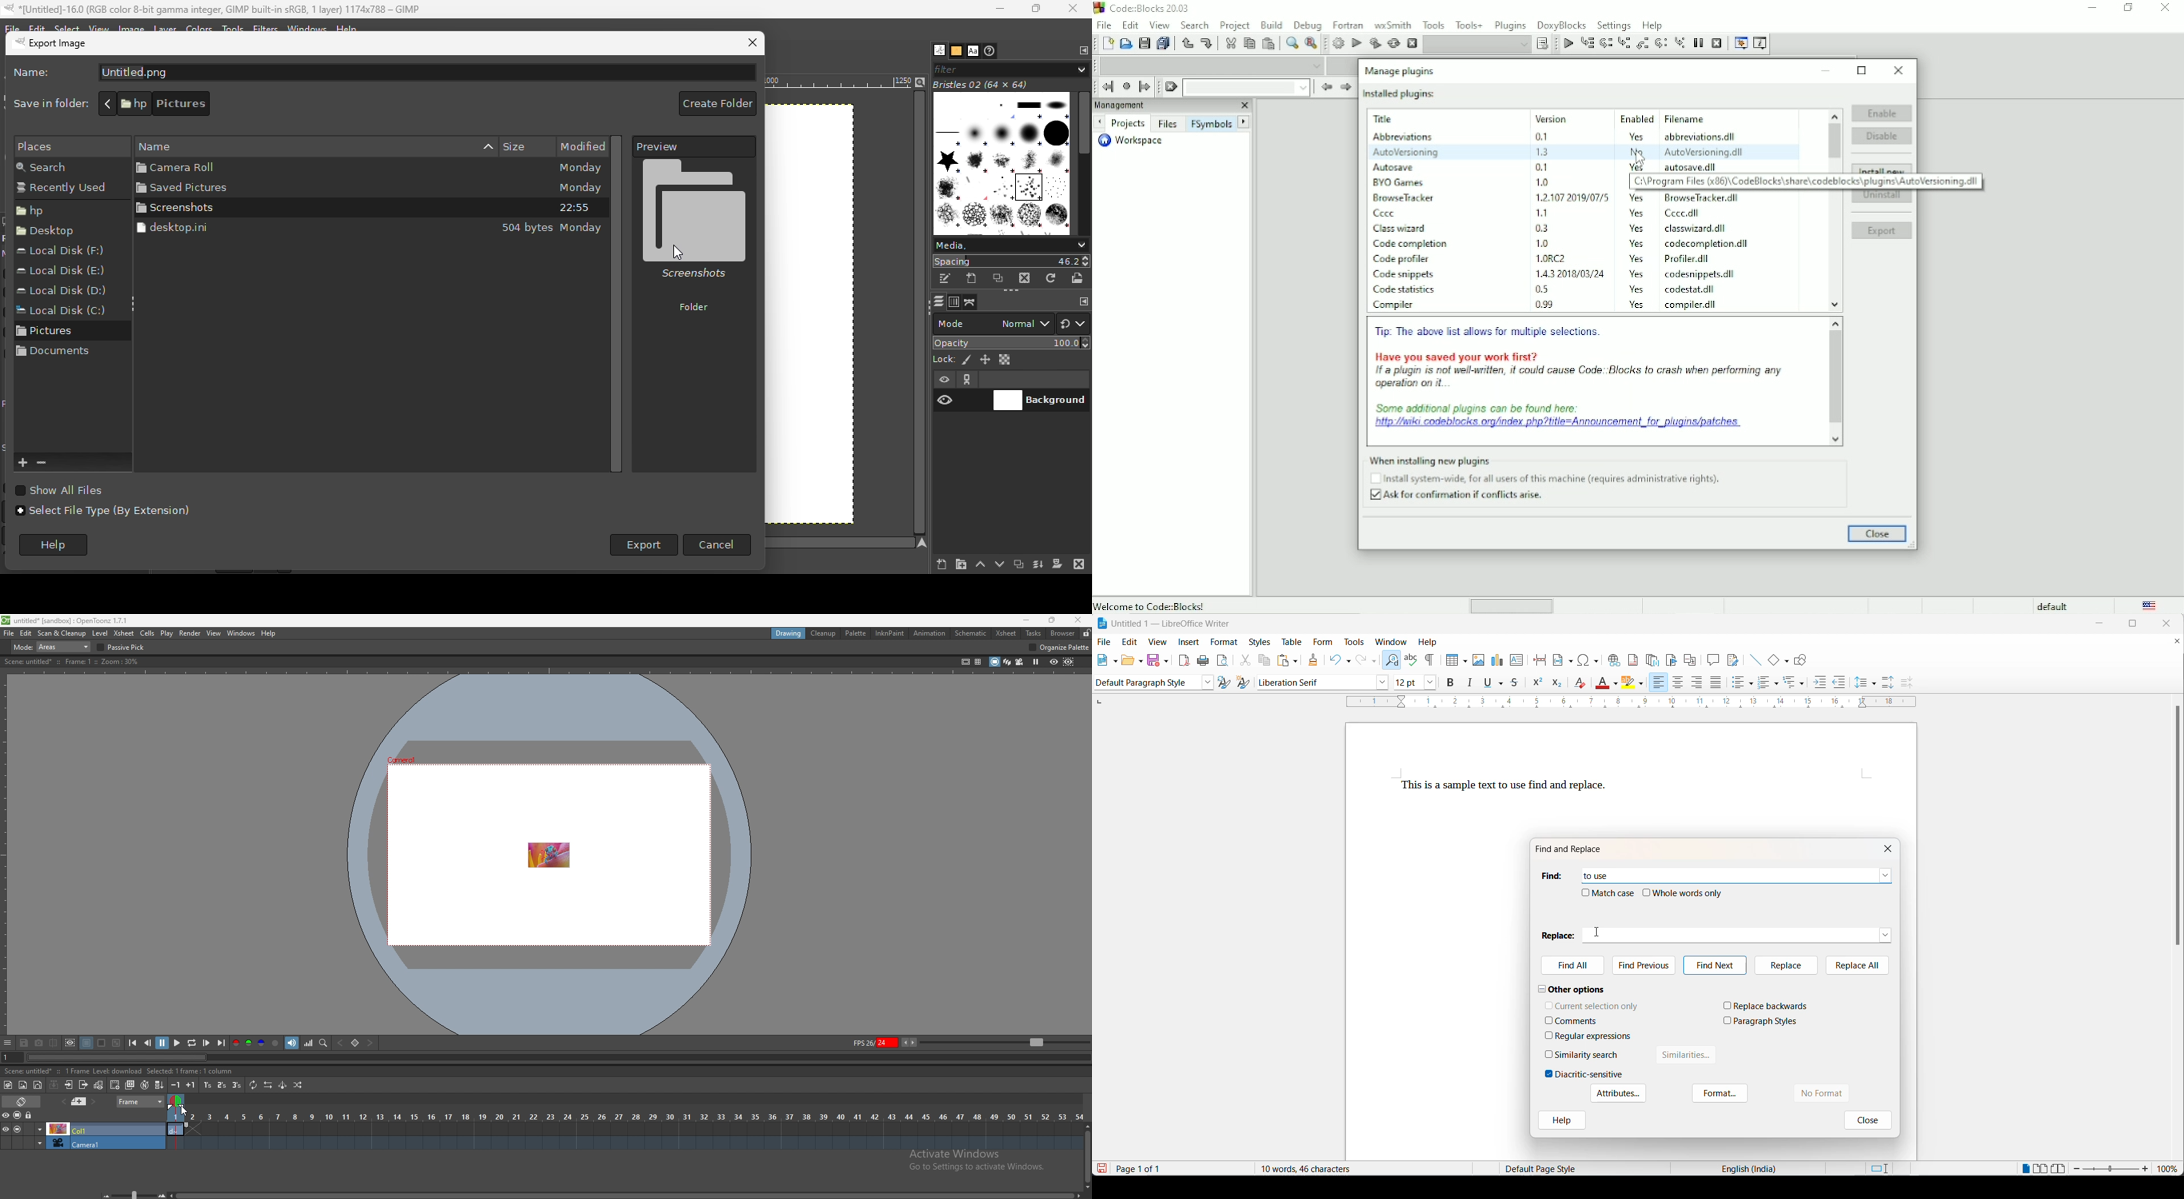  What do you see at coordinates (1126, 86) in the screenshot?
I see `Last jump` at bounding box center [1126, 86].